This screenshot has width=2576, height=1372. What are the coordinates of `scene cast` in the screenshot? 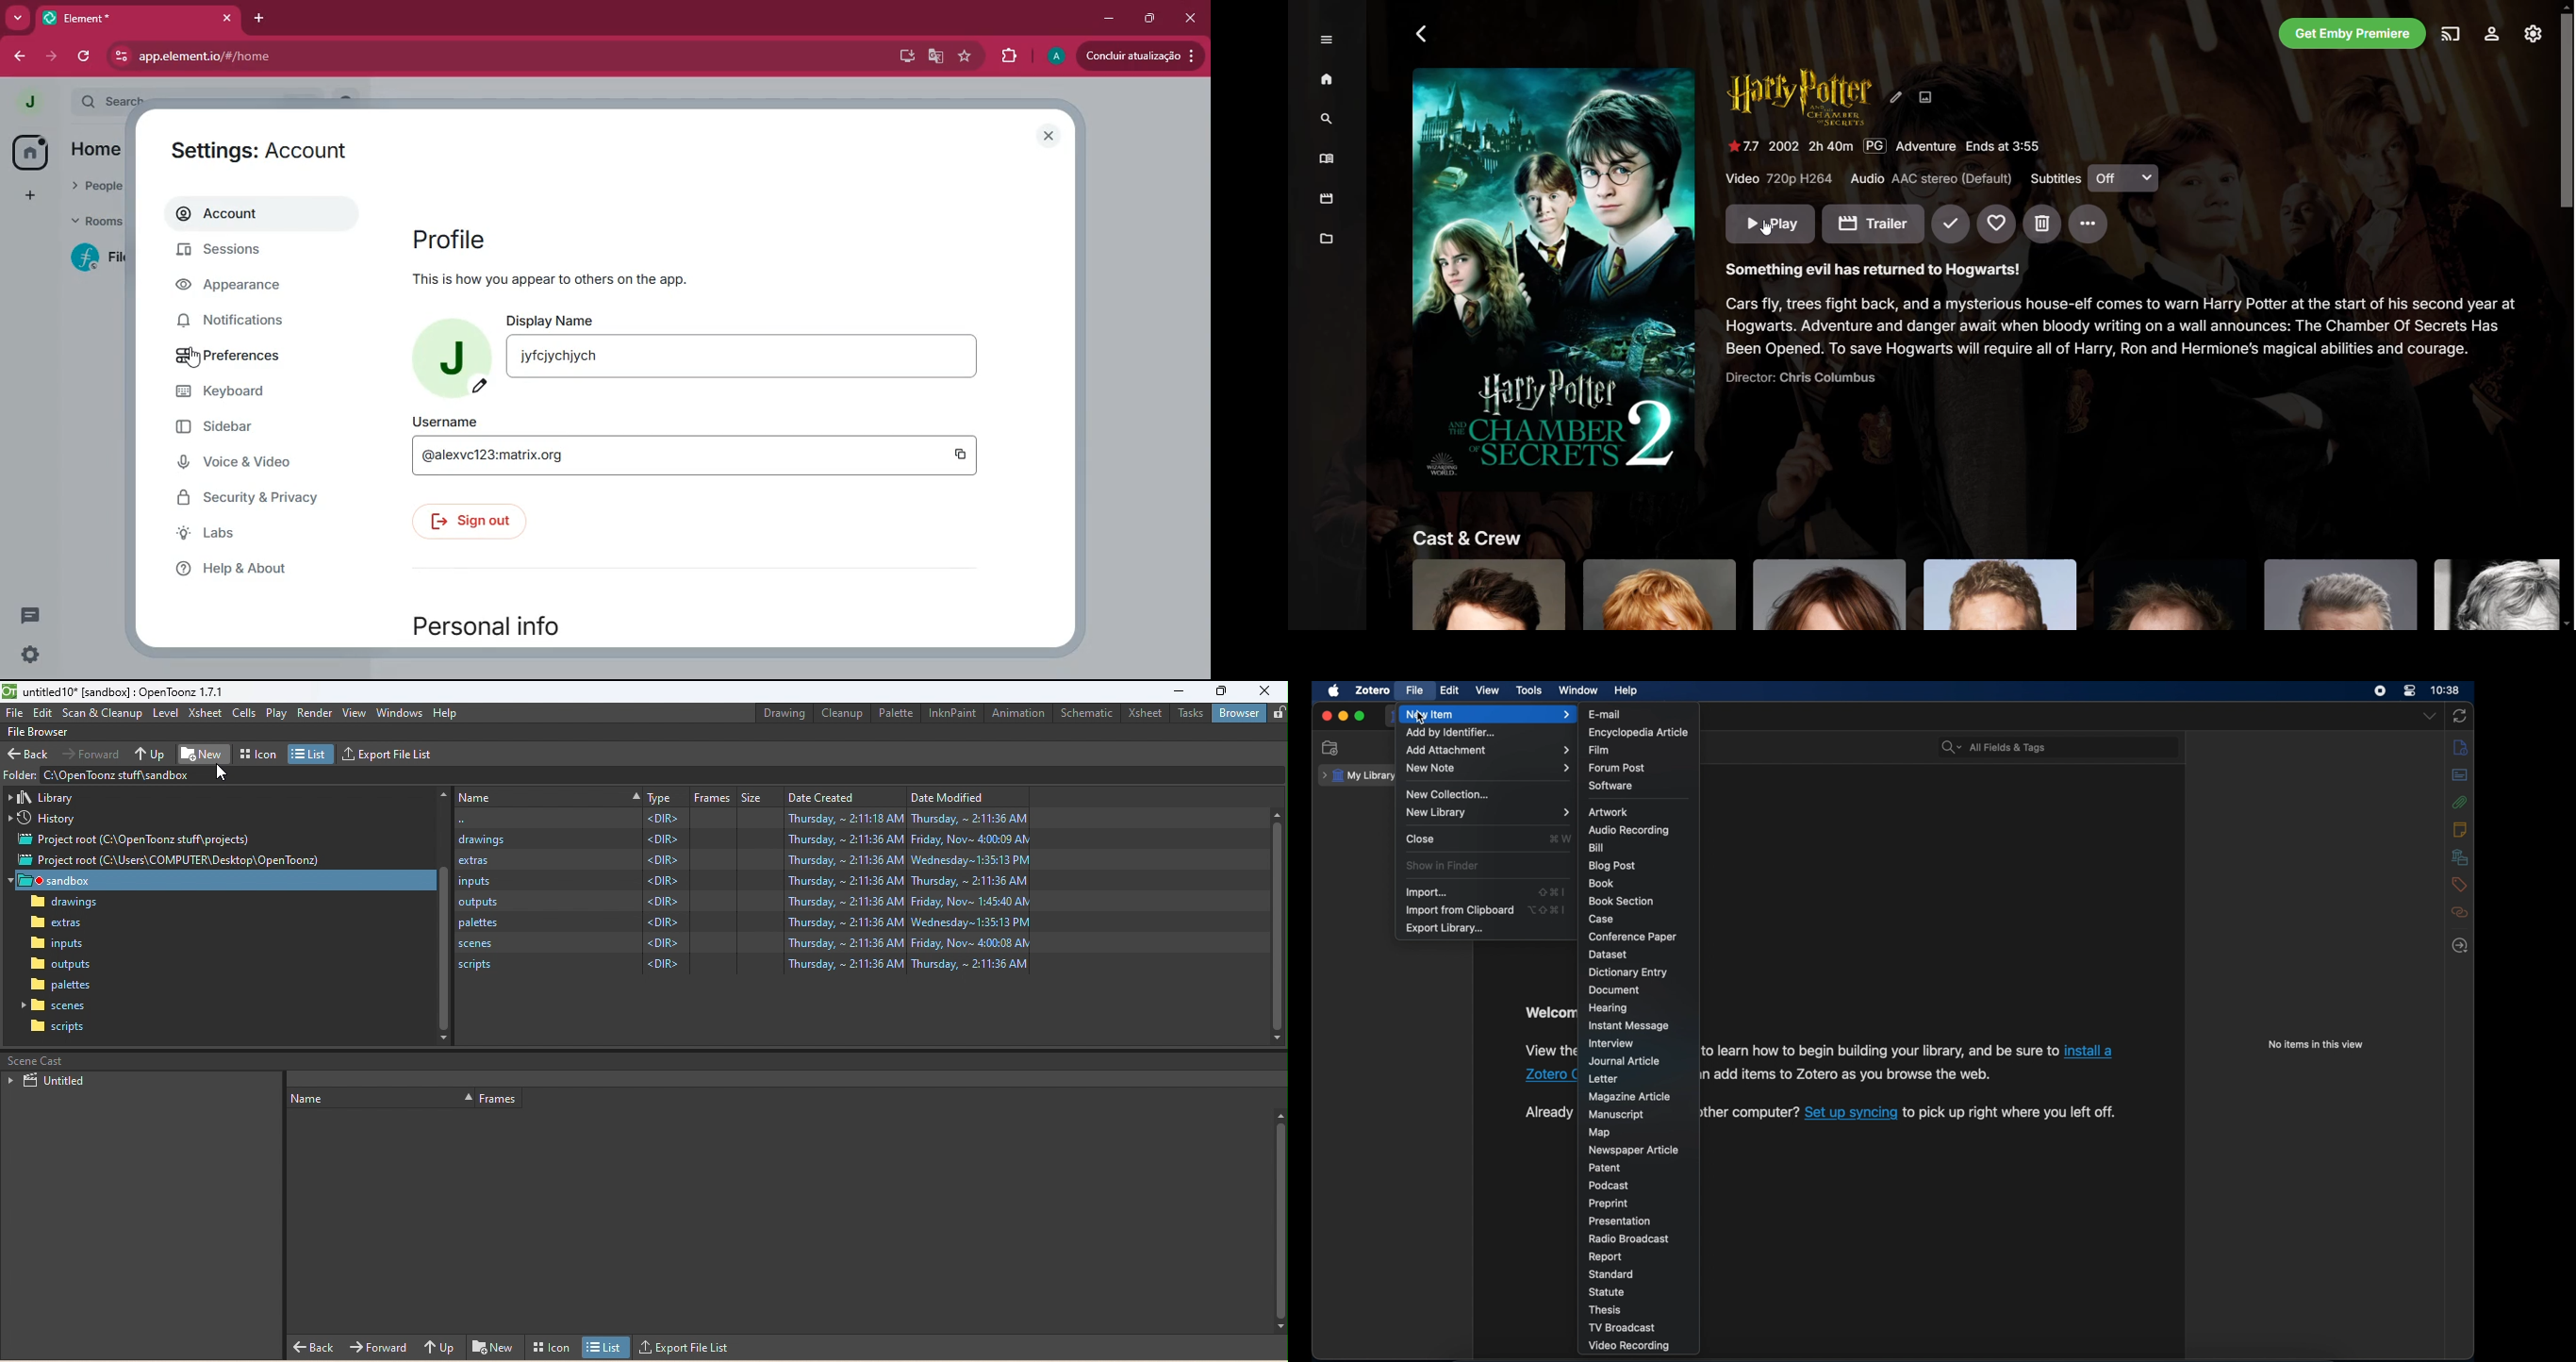 It's located at (34, 1060).